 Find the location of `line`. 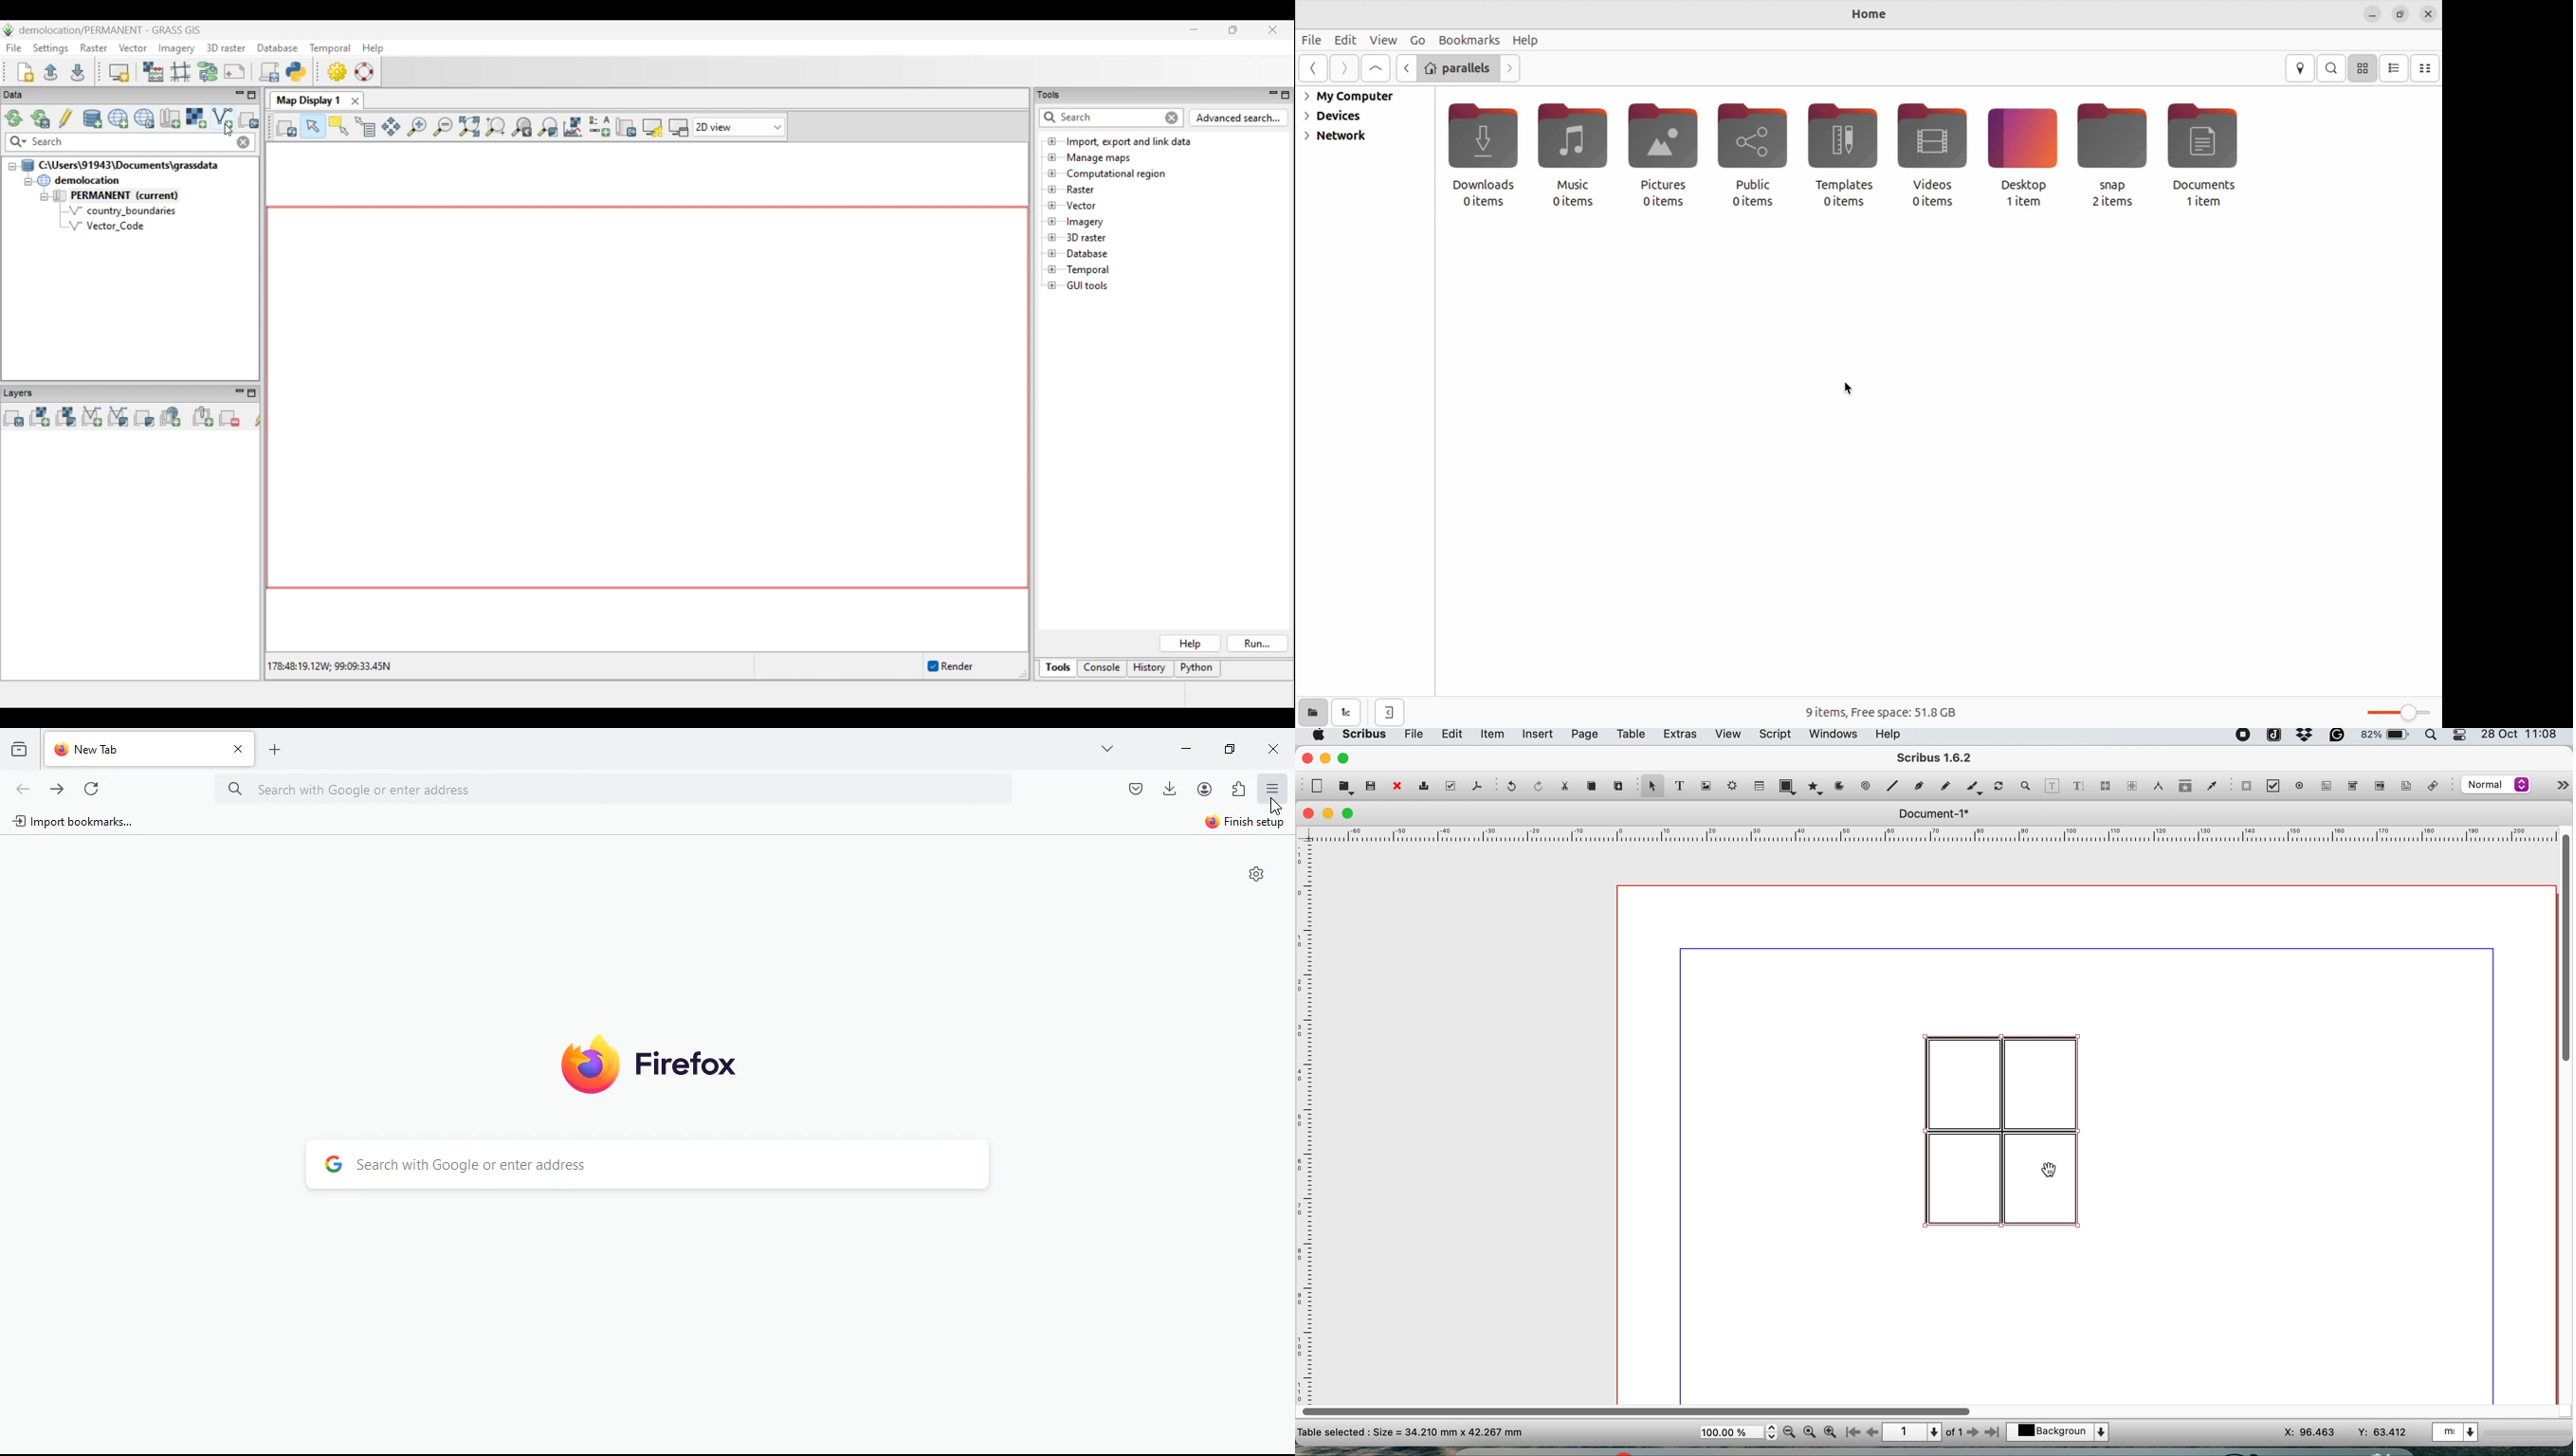

line is located at coordinates (1891, 786).